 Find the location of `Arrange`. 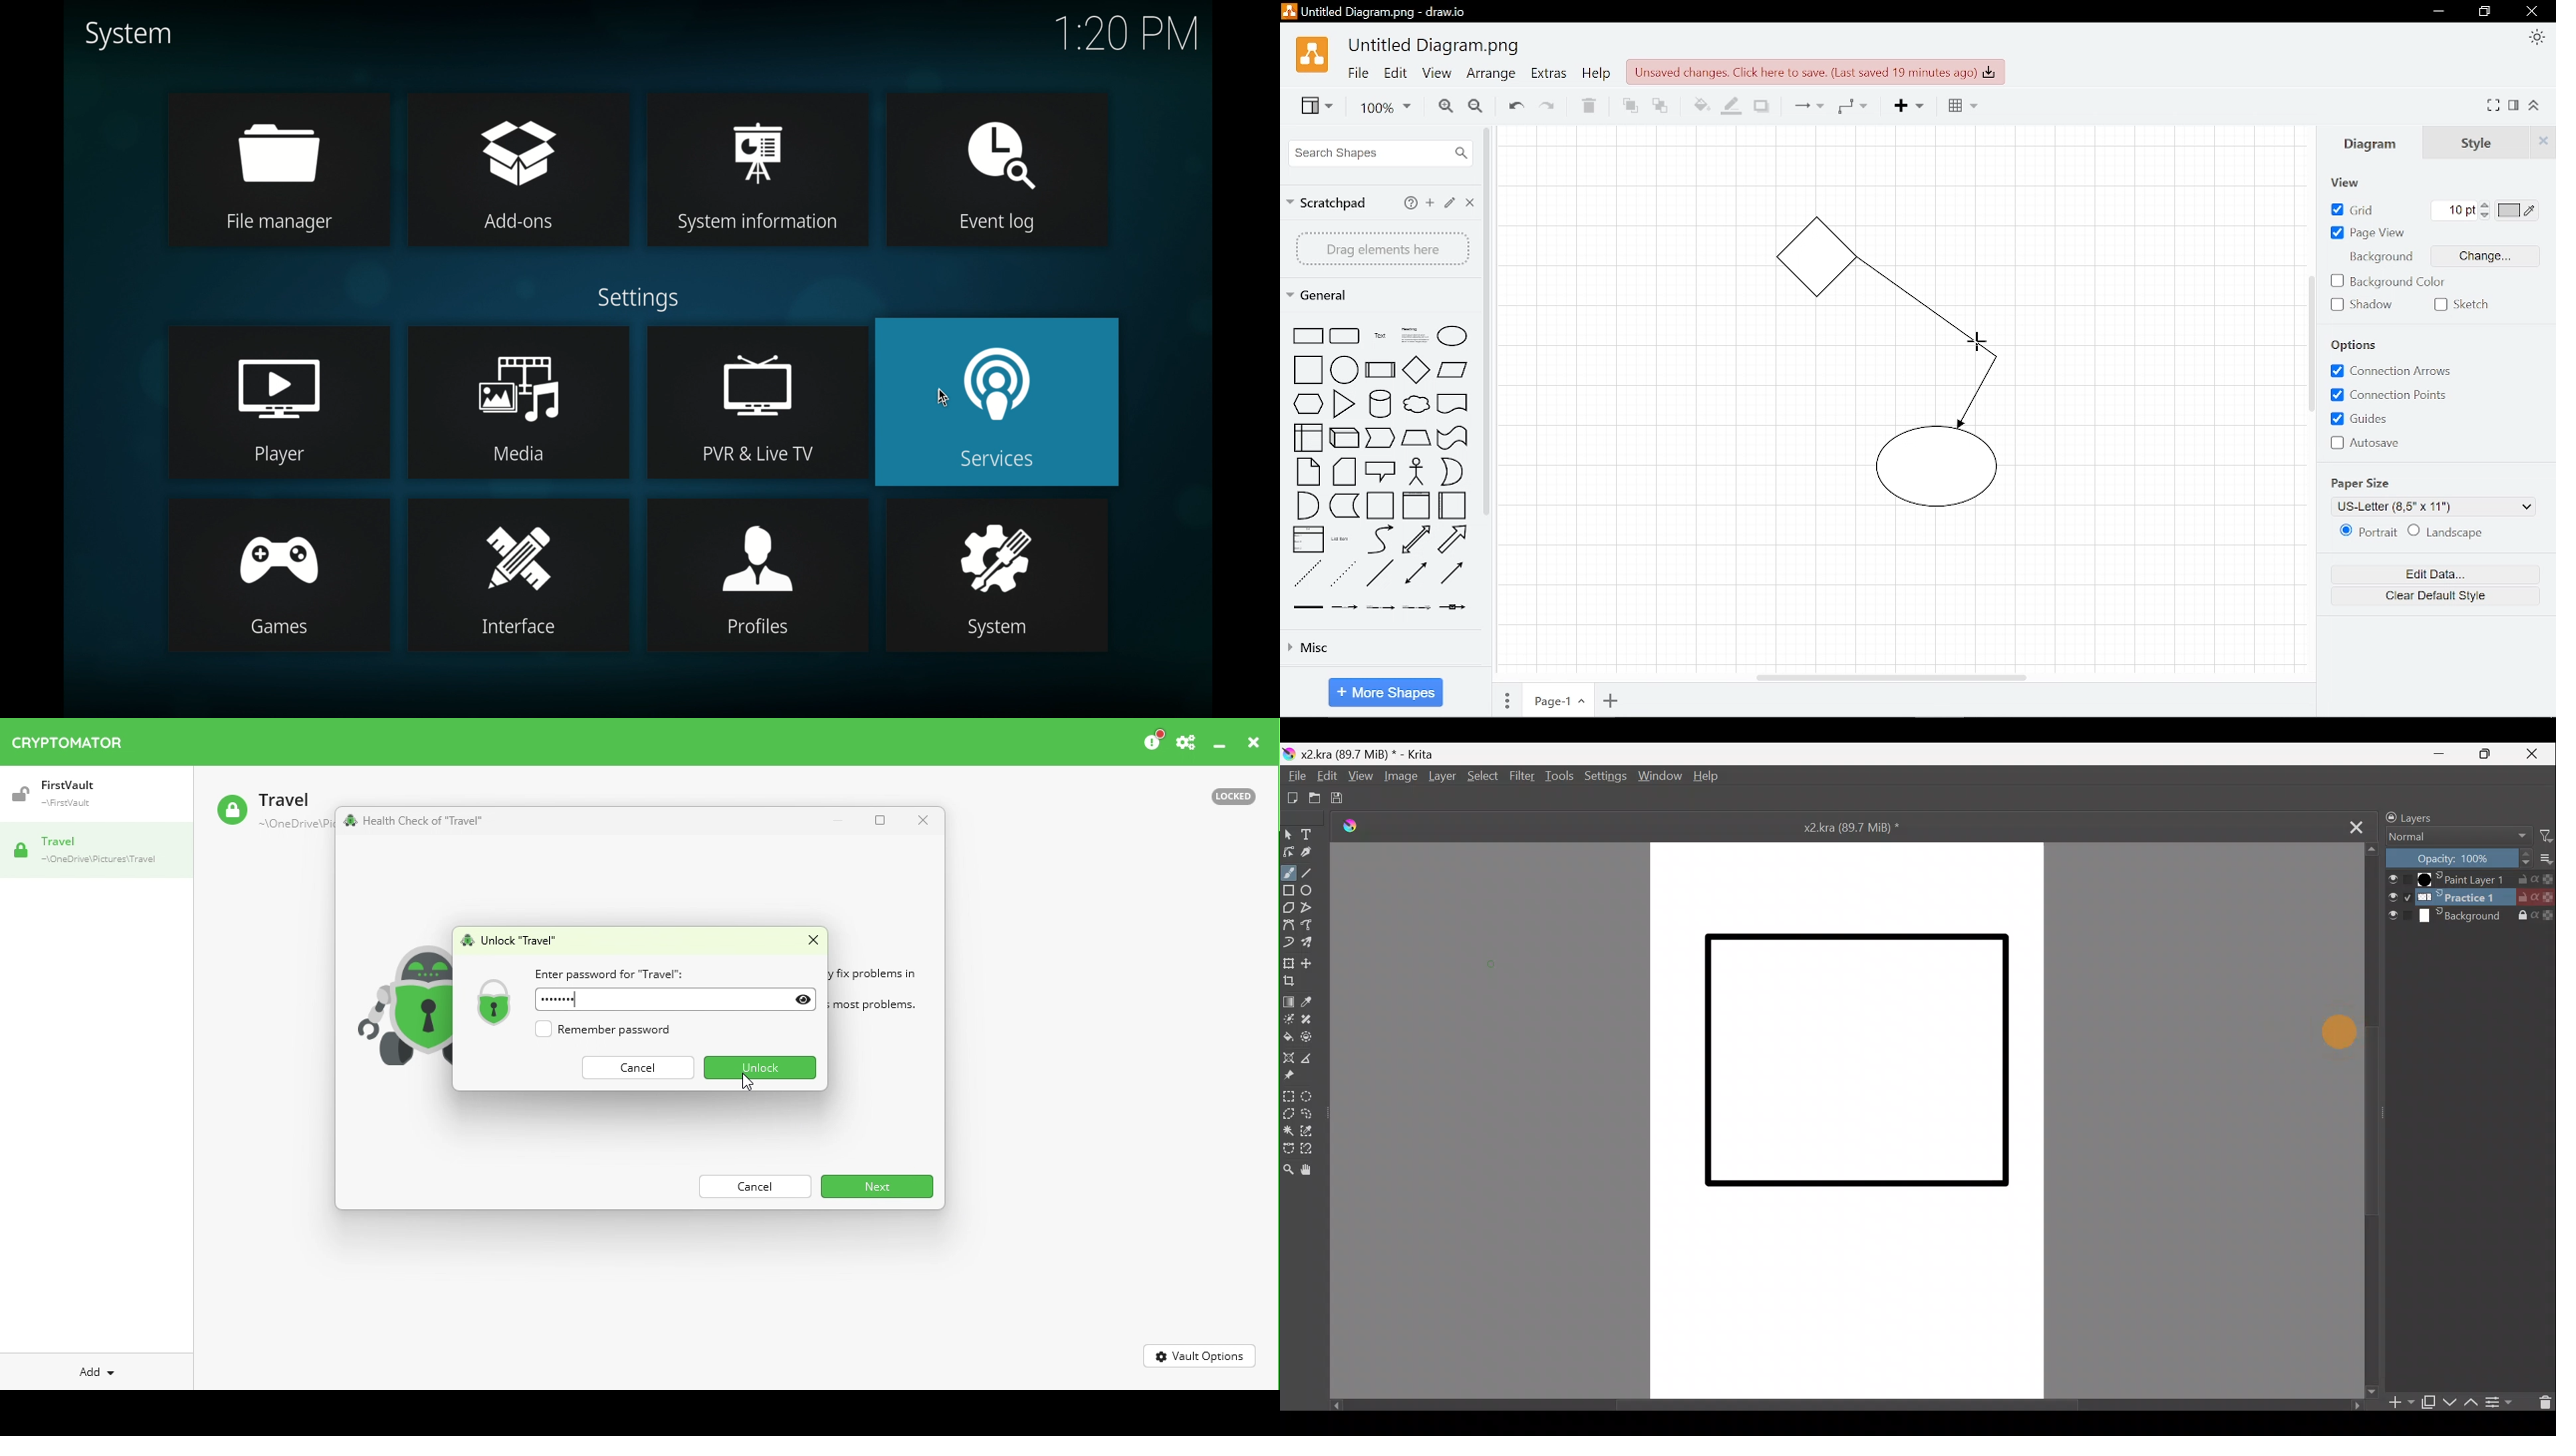

Arrange is located at coordinates (1490, 76).